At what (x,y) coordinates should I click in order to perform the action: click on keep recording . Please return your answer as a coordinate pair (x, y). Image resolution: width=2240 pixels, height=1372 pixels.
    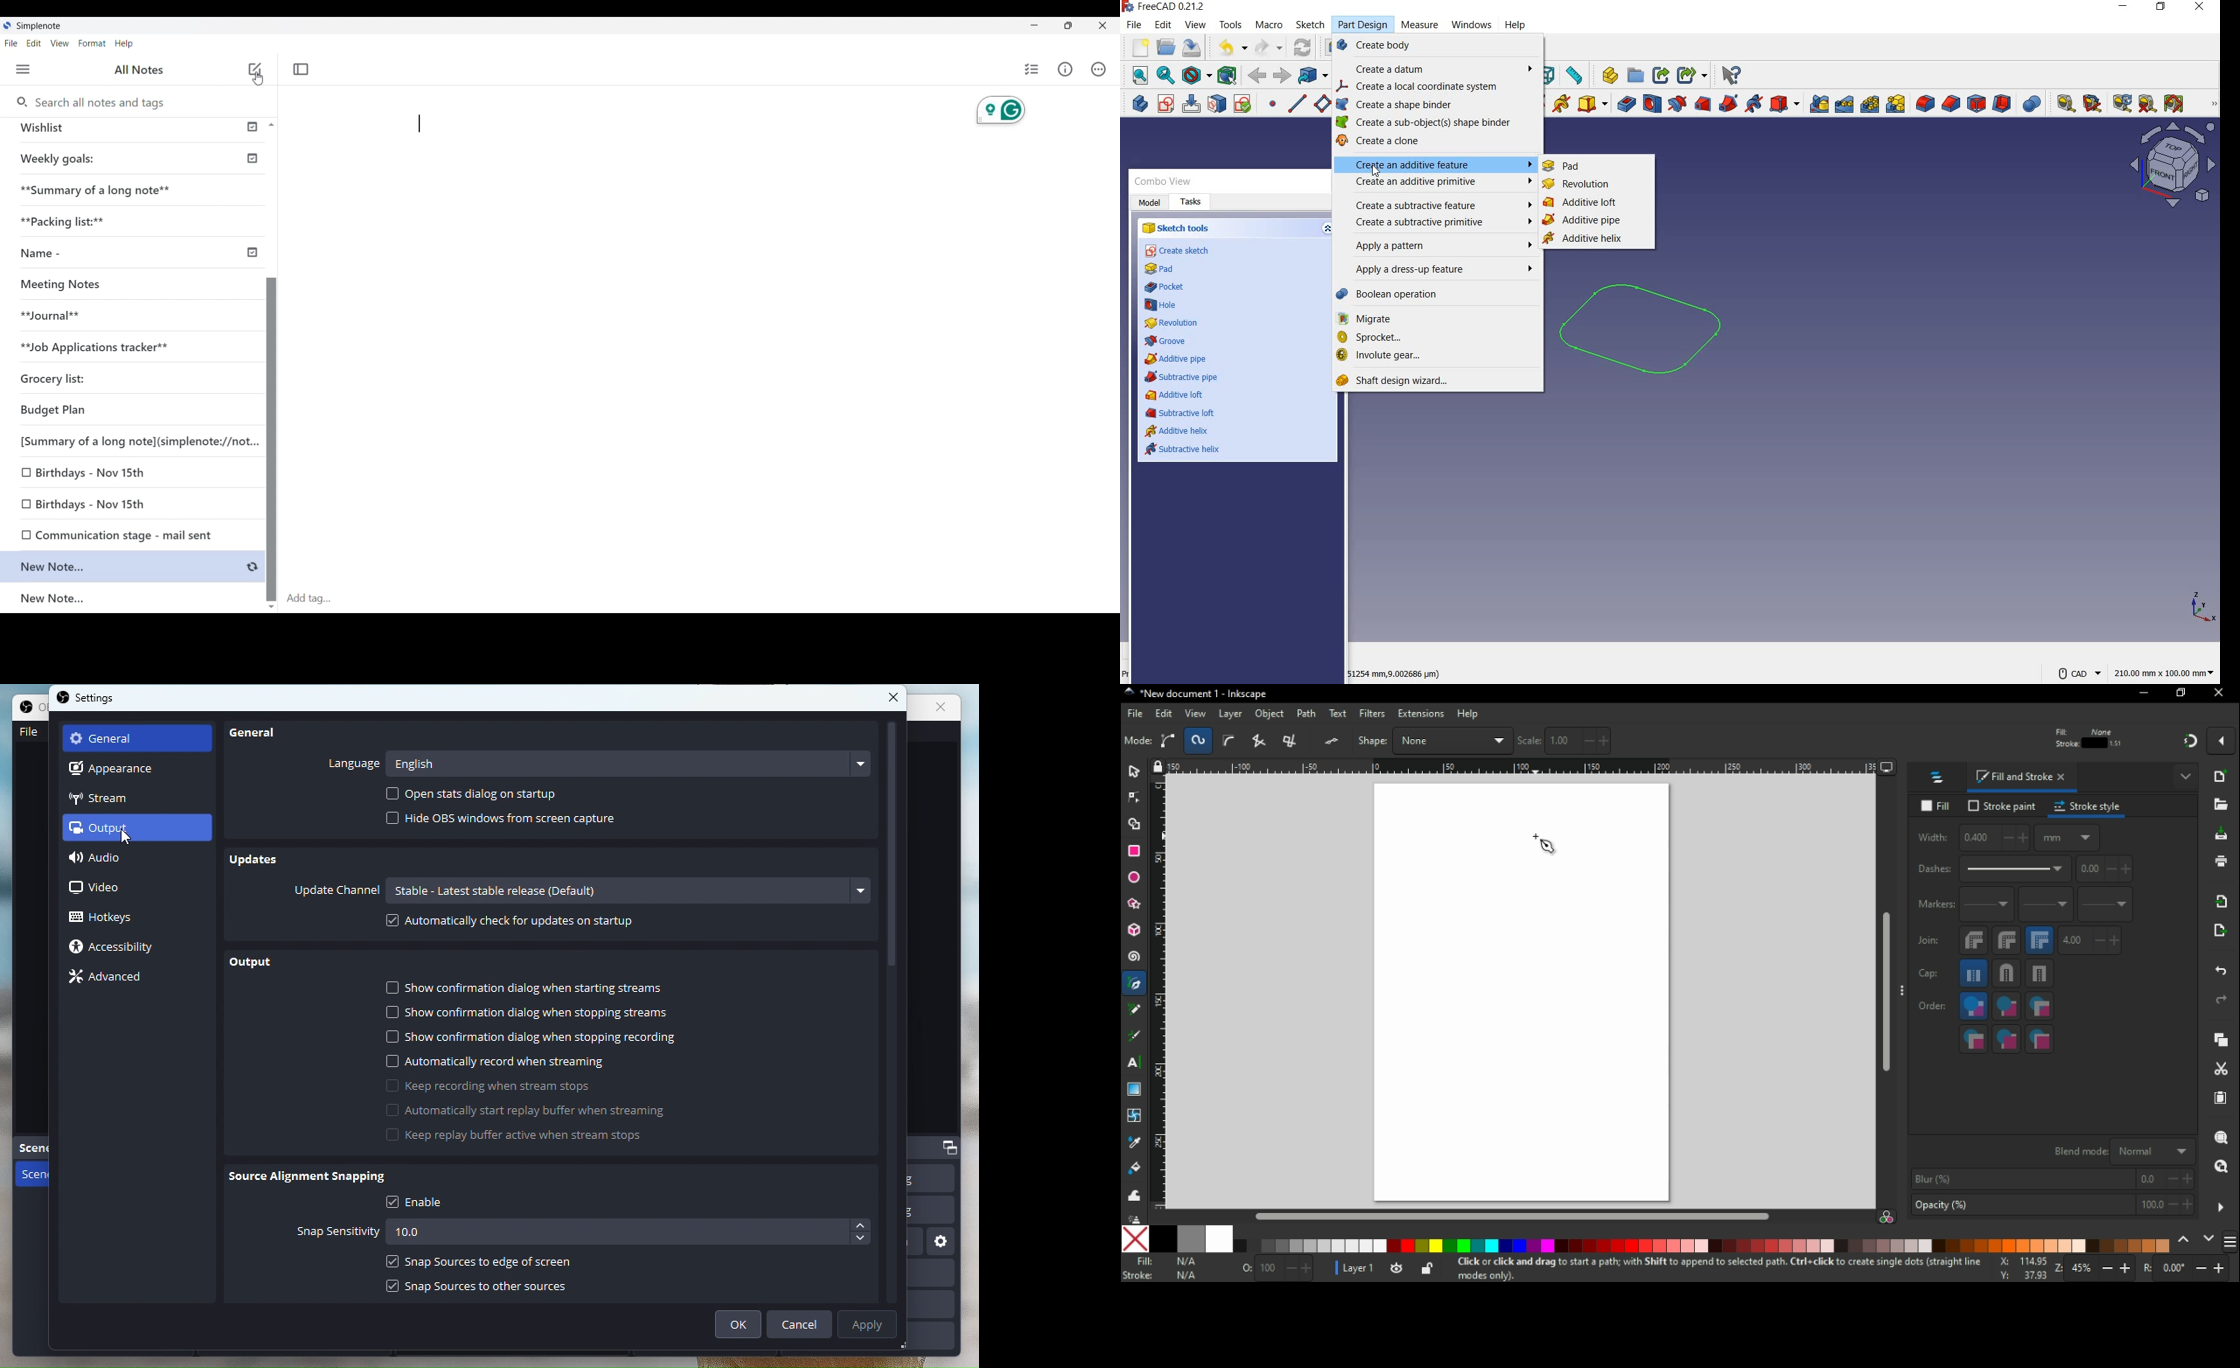
    Looking at the image, I should click on (494, 1086).